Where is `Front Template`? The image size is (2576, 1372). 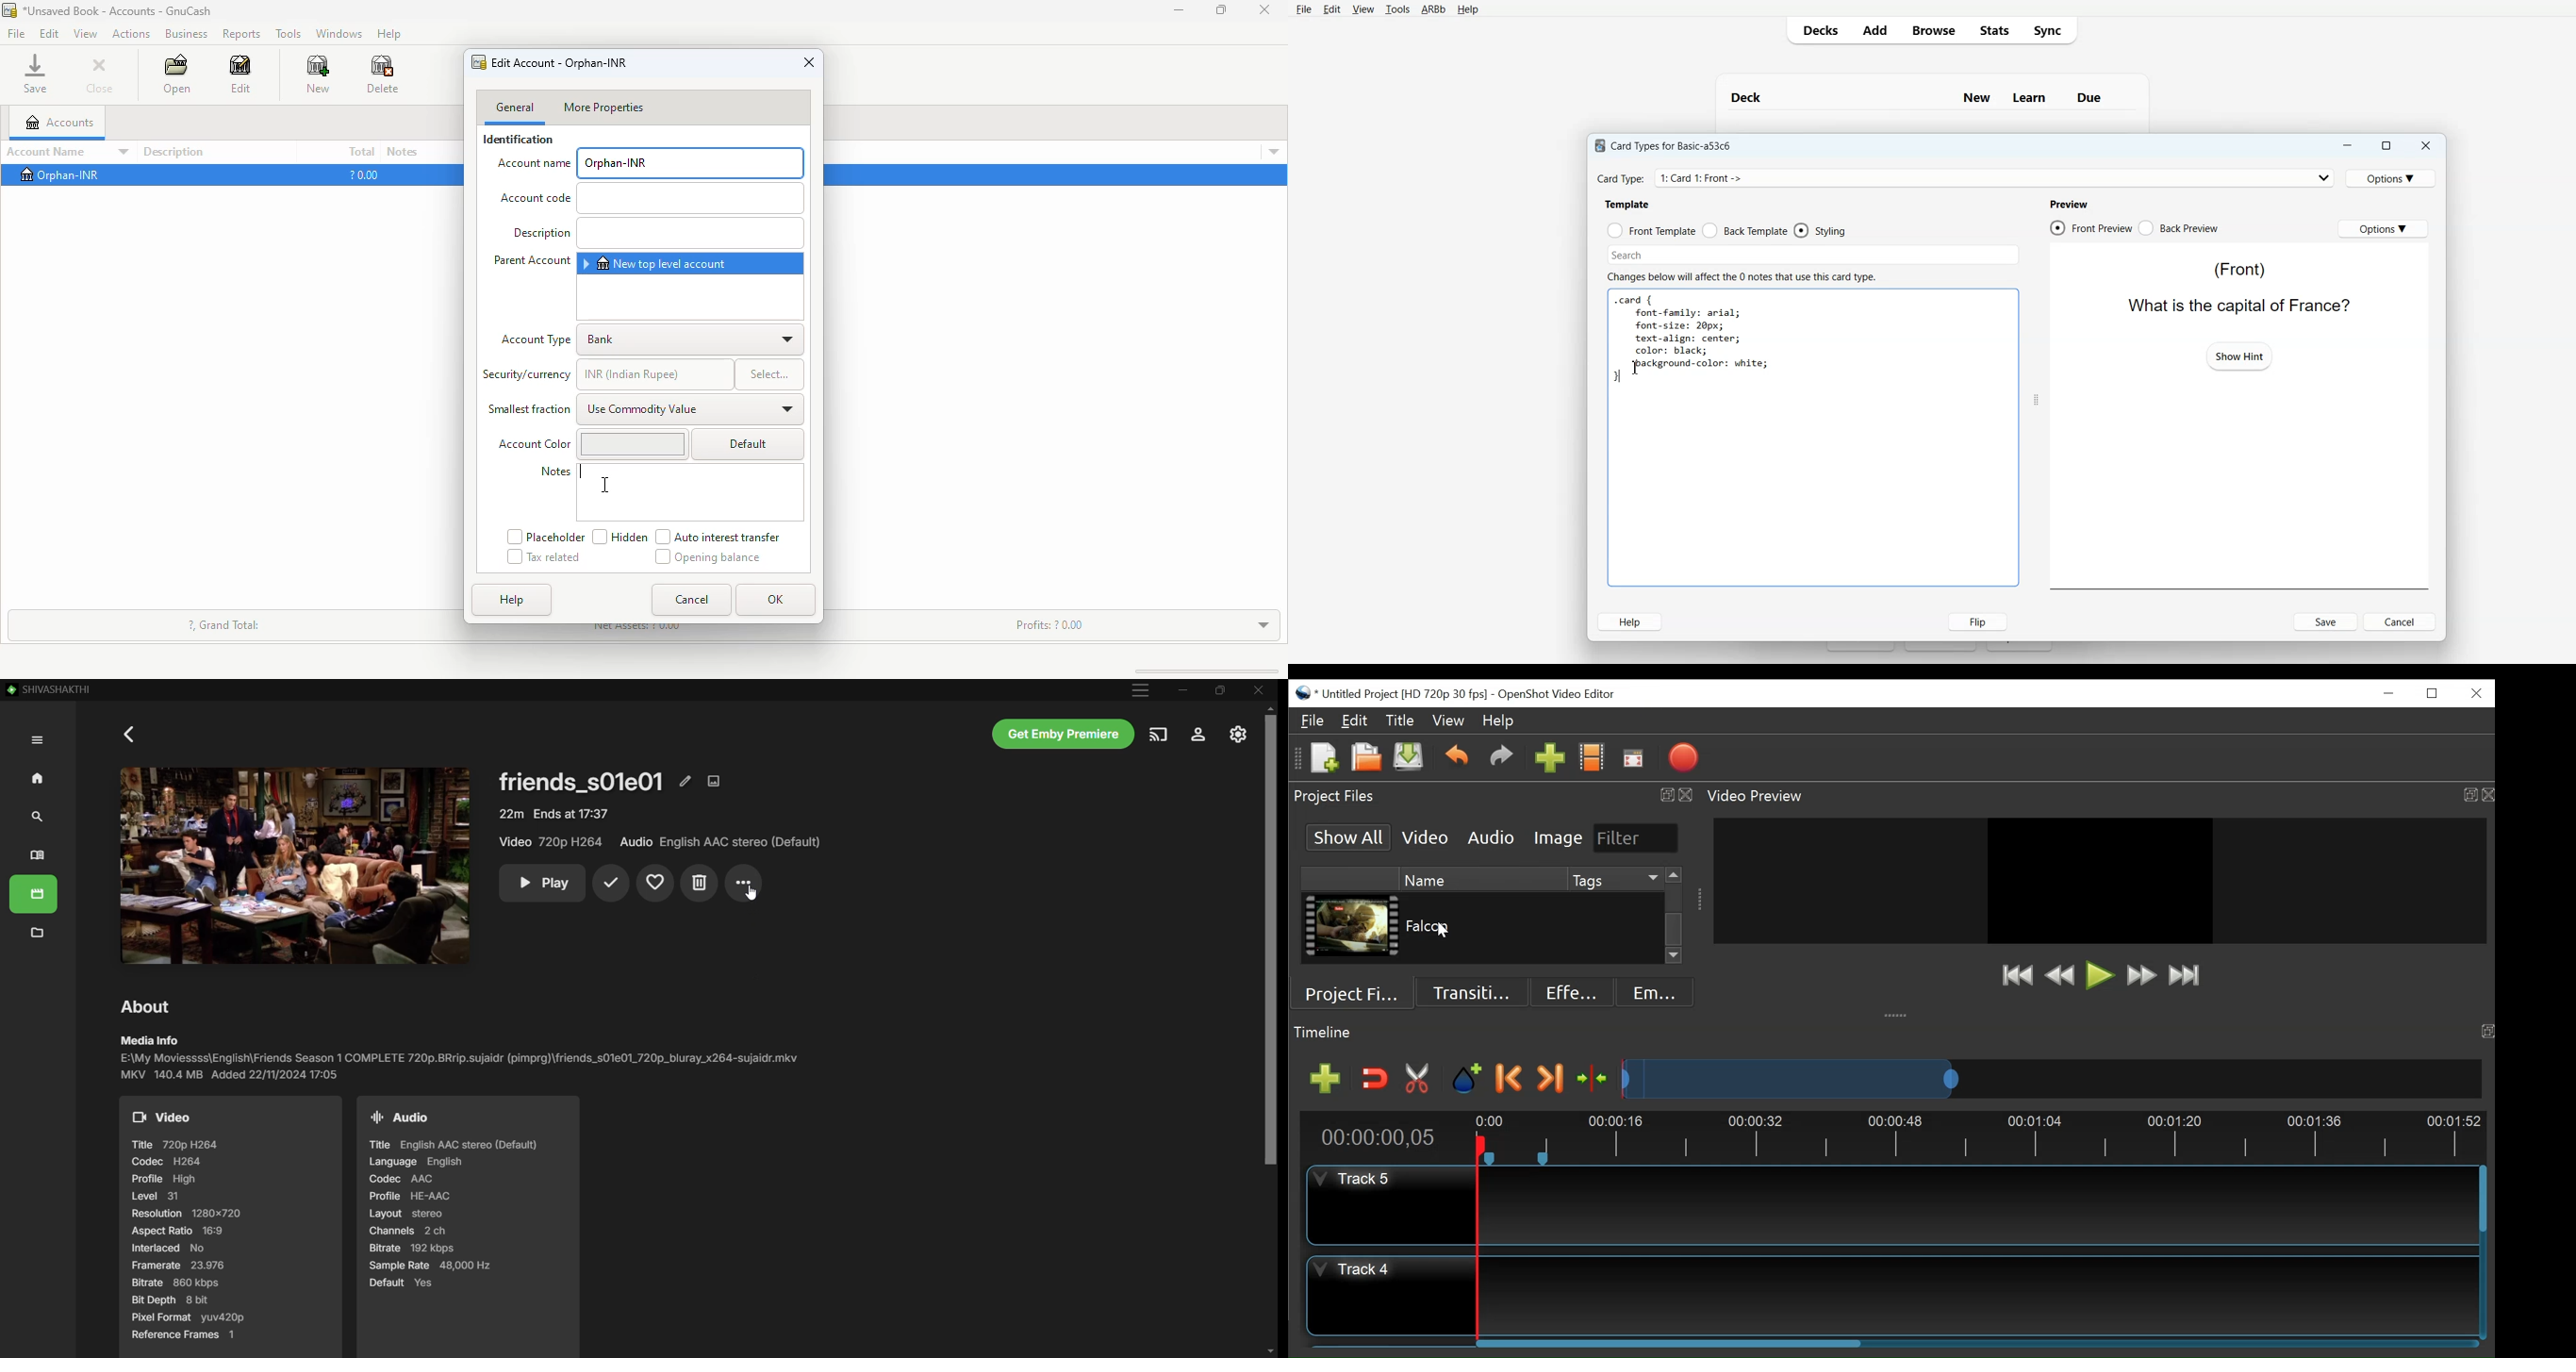 Front Template is located at coordinates (1652, 231).